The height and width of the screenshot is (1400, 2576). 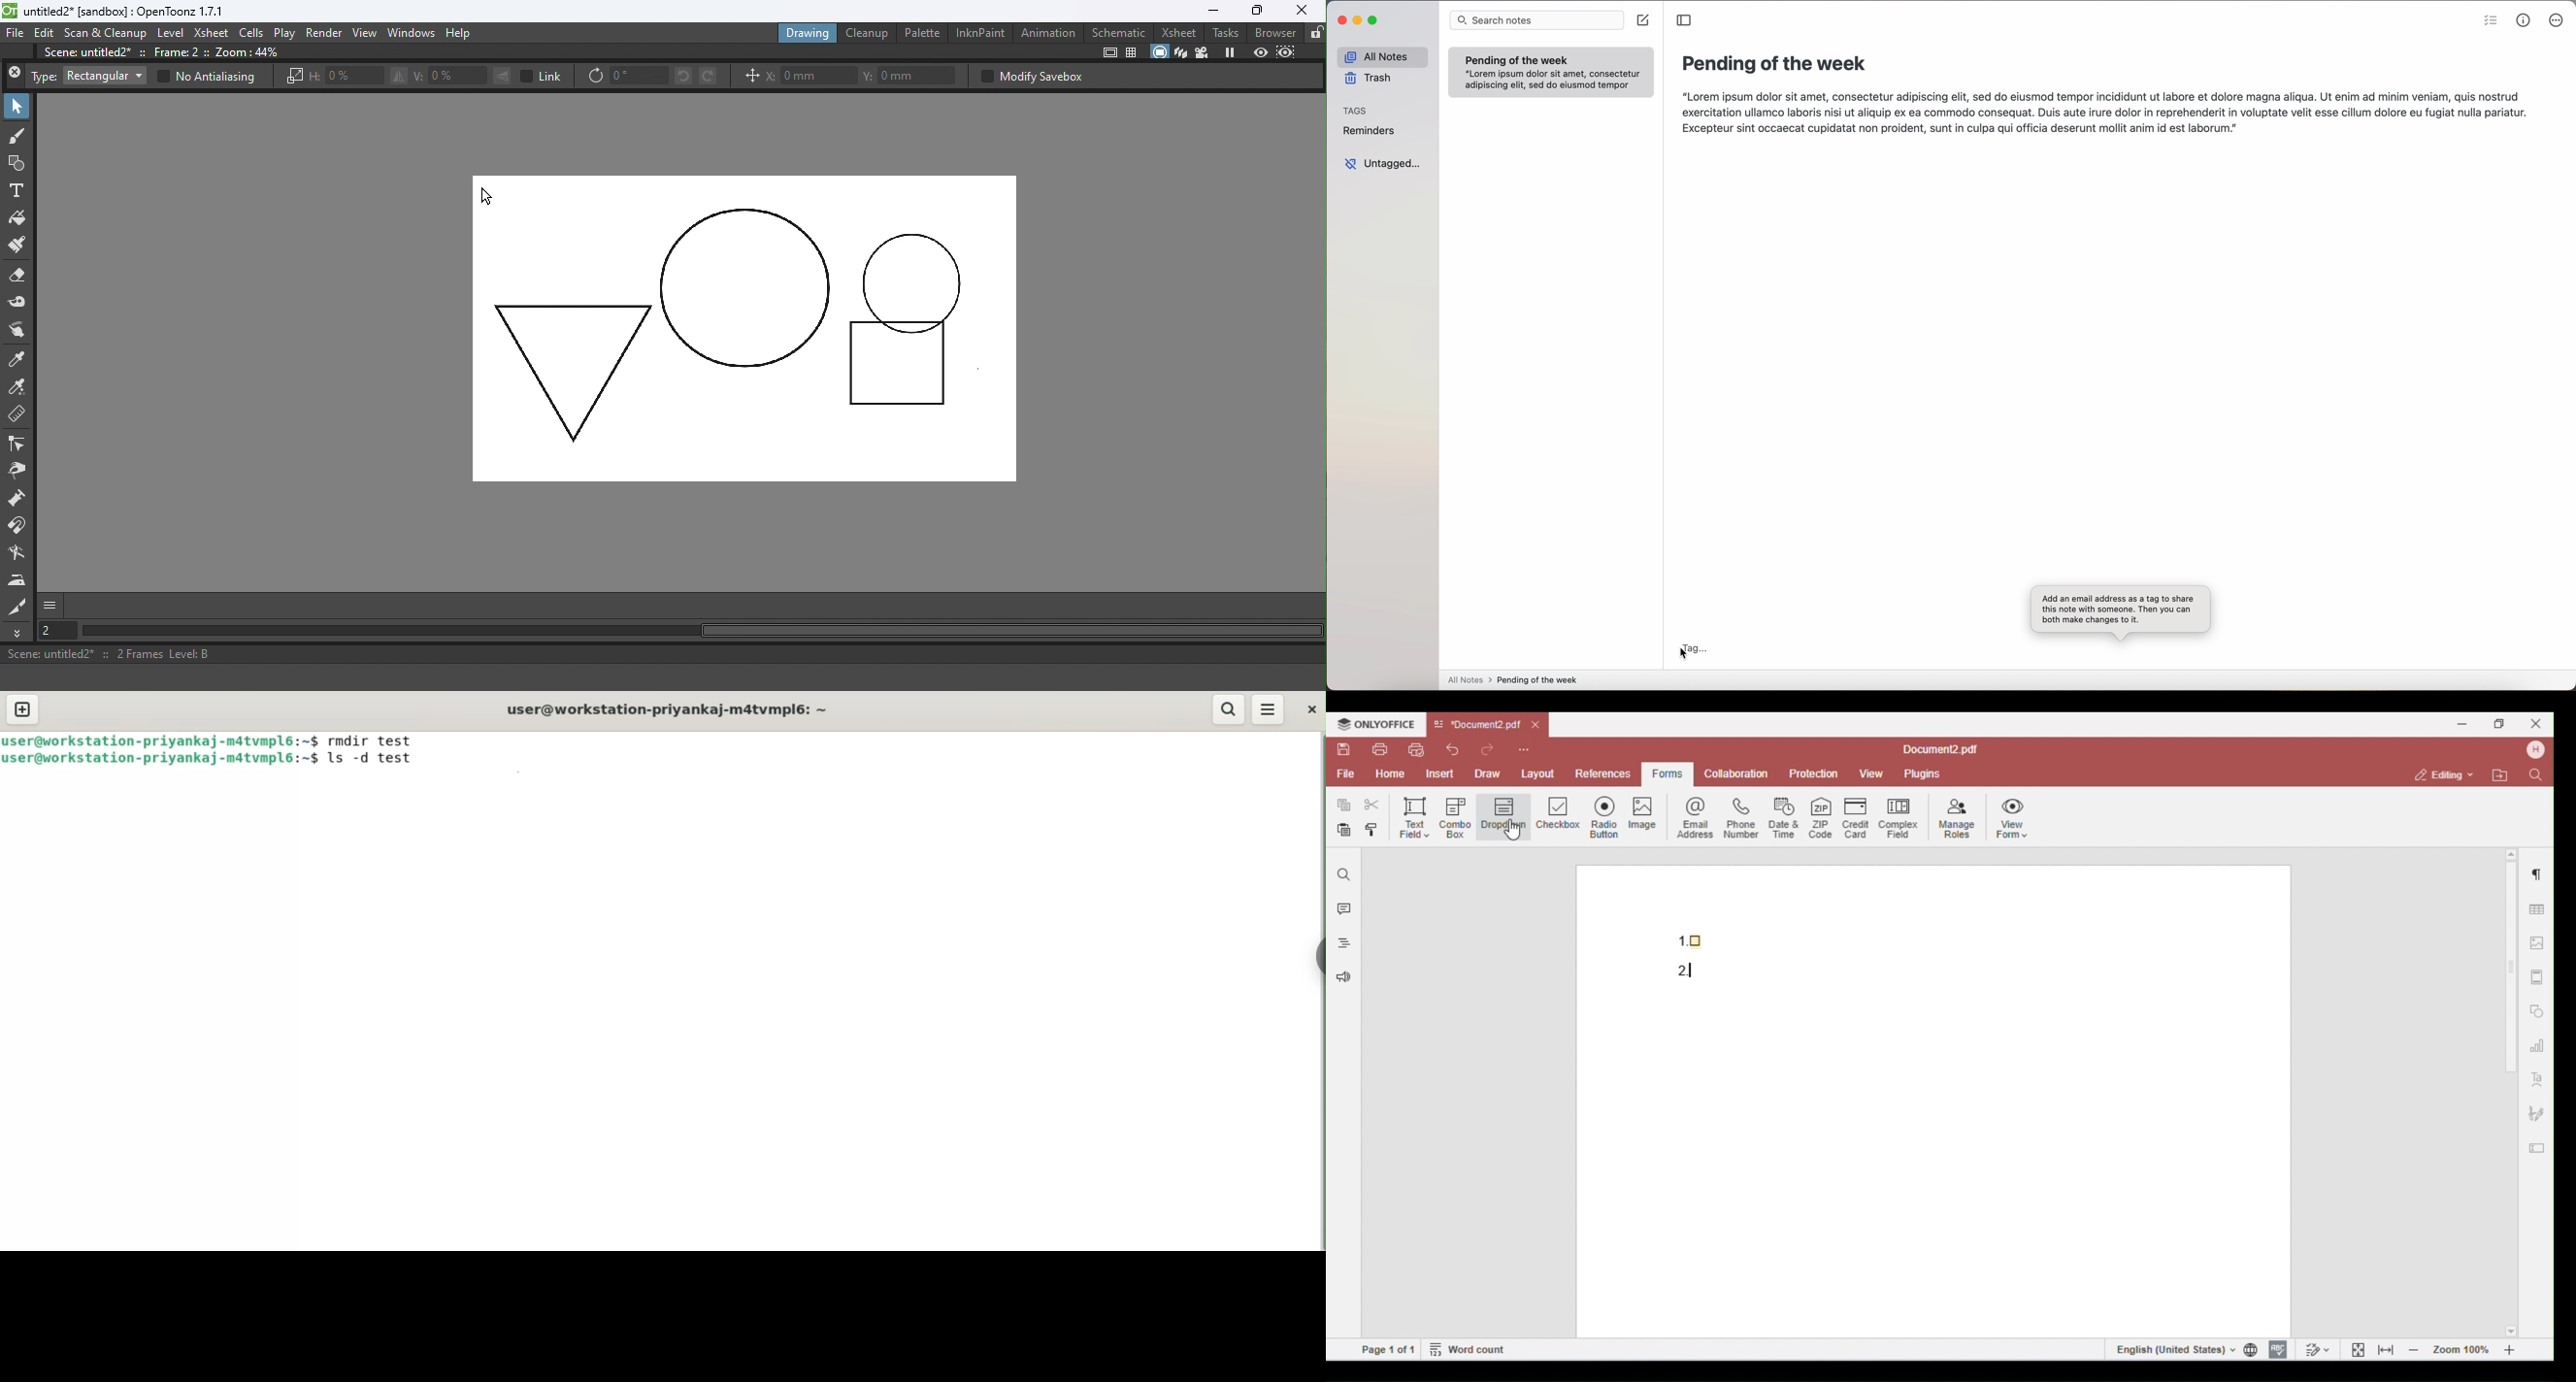 I want to click on toggle sidebar, so click(x=1684, y=21).